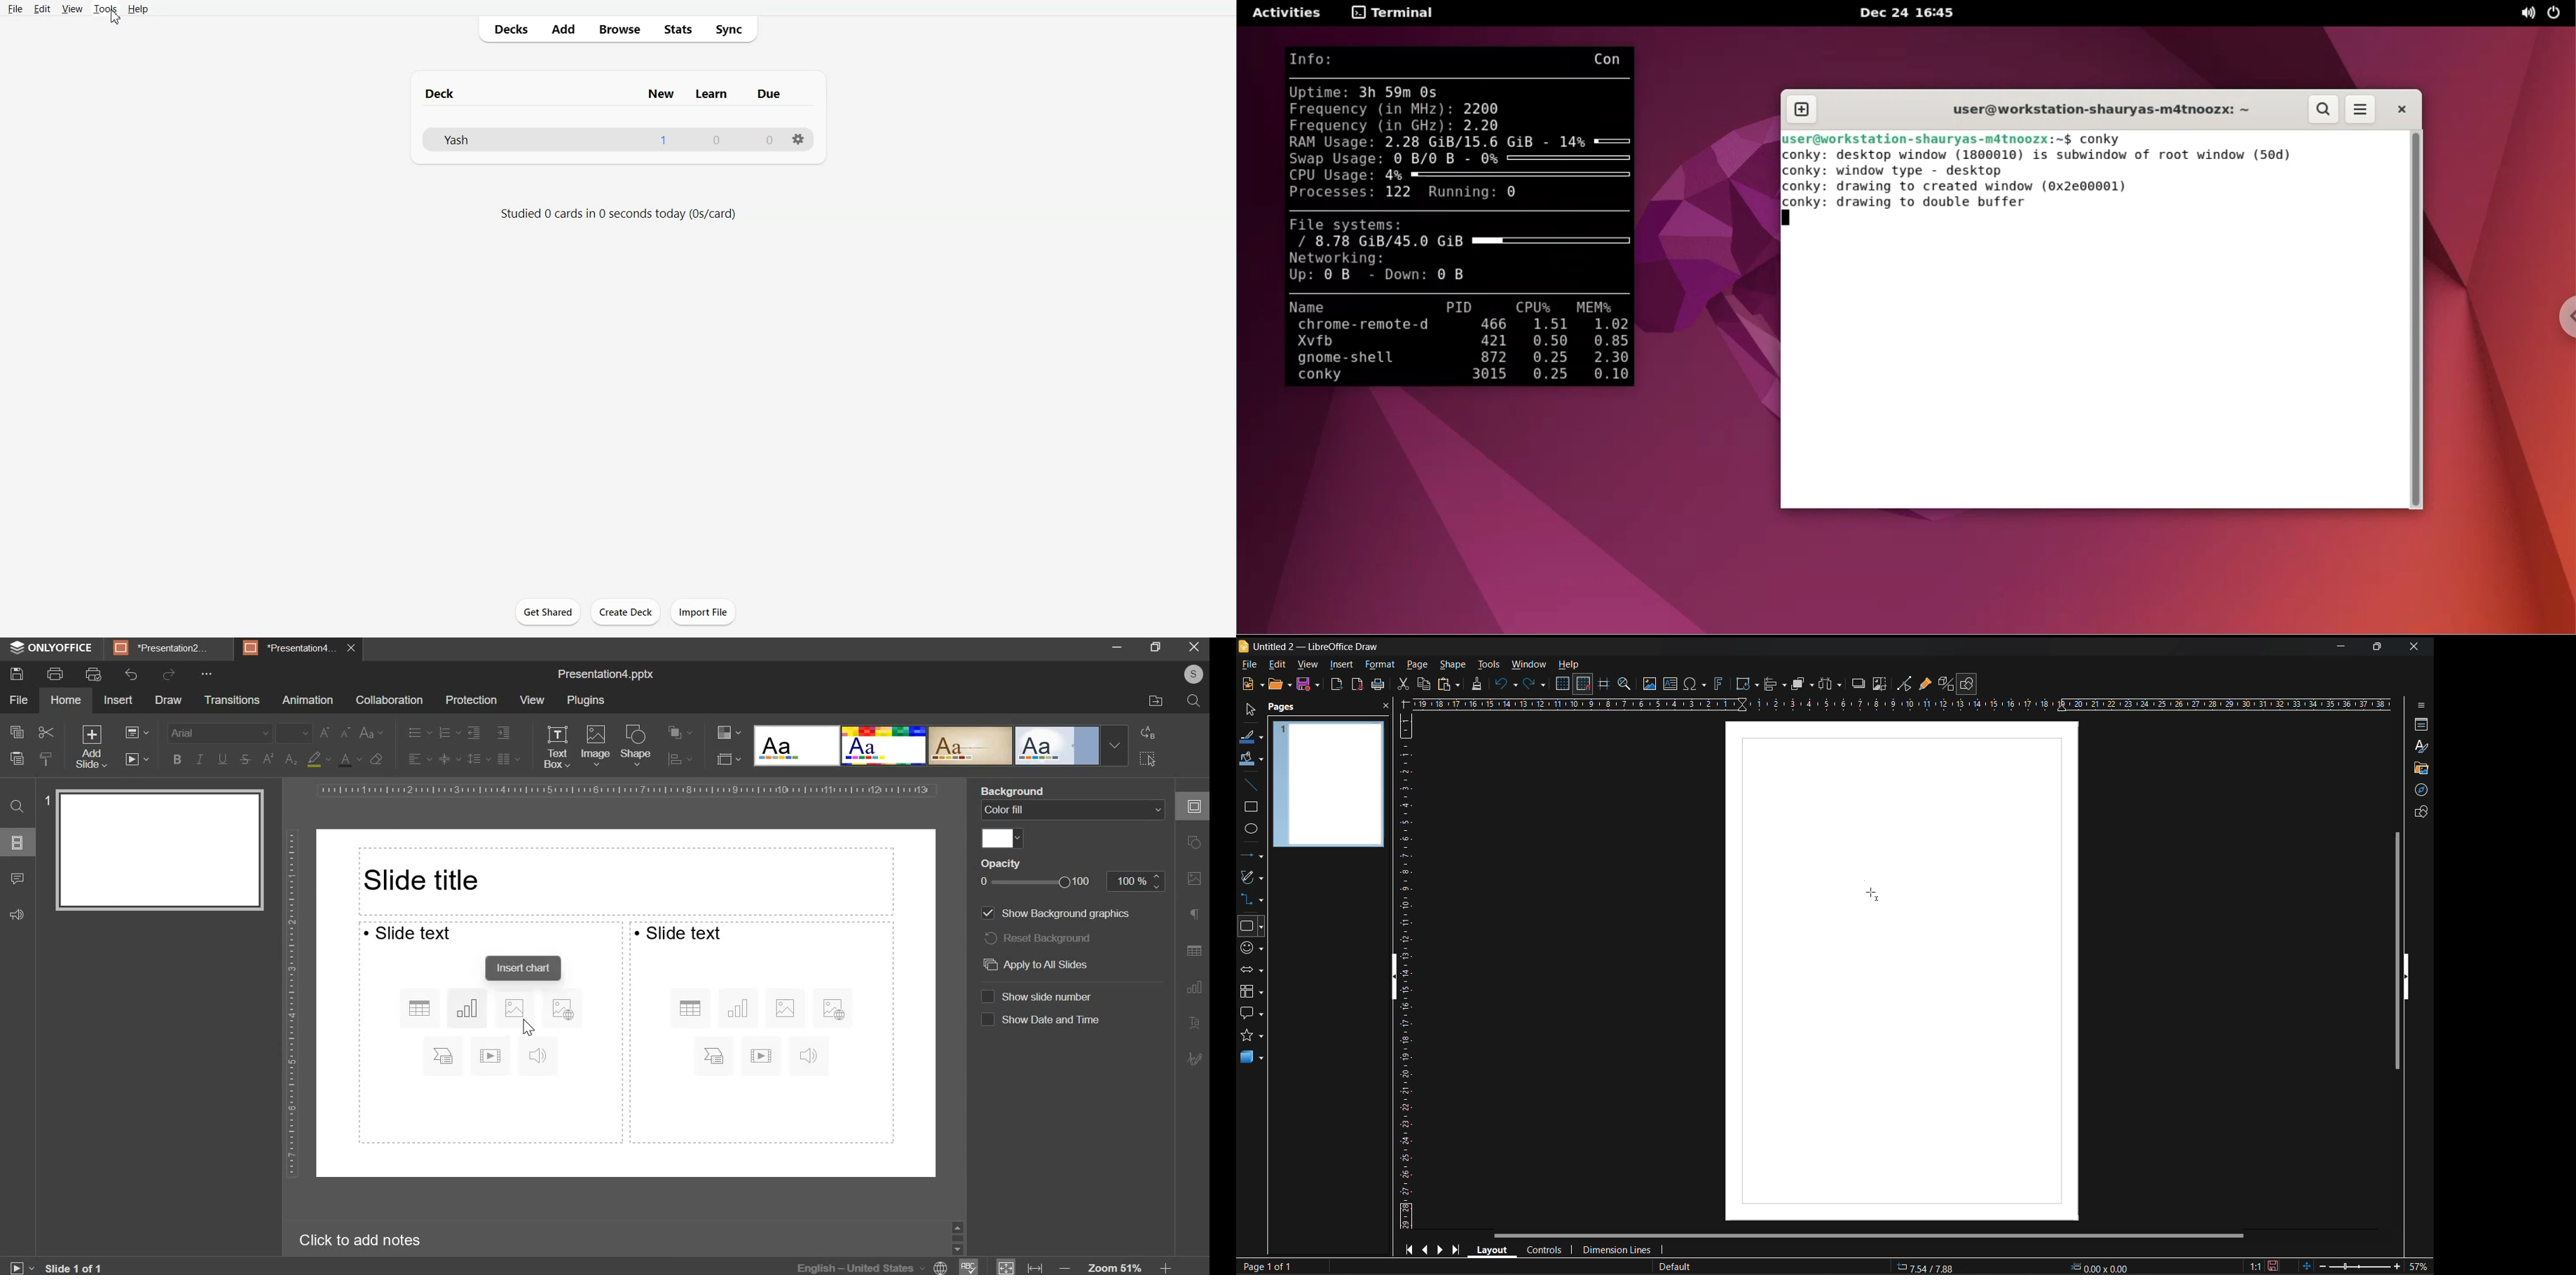 Image resolution: width=2576 pixels, height=1288 pixels. What do you see at coordinates (1252, 684) in the screenshot?
I see `new` at bounding box center [1252, 684].